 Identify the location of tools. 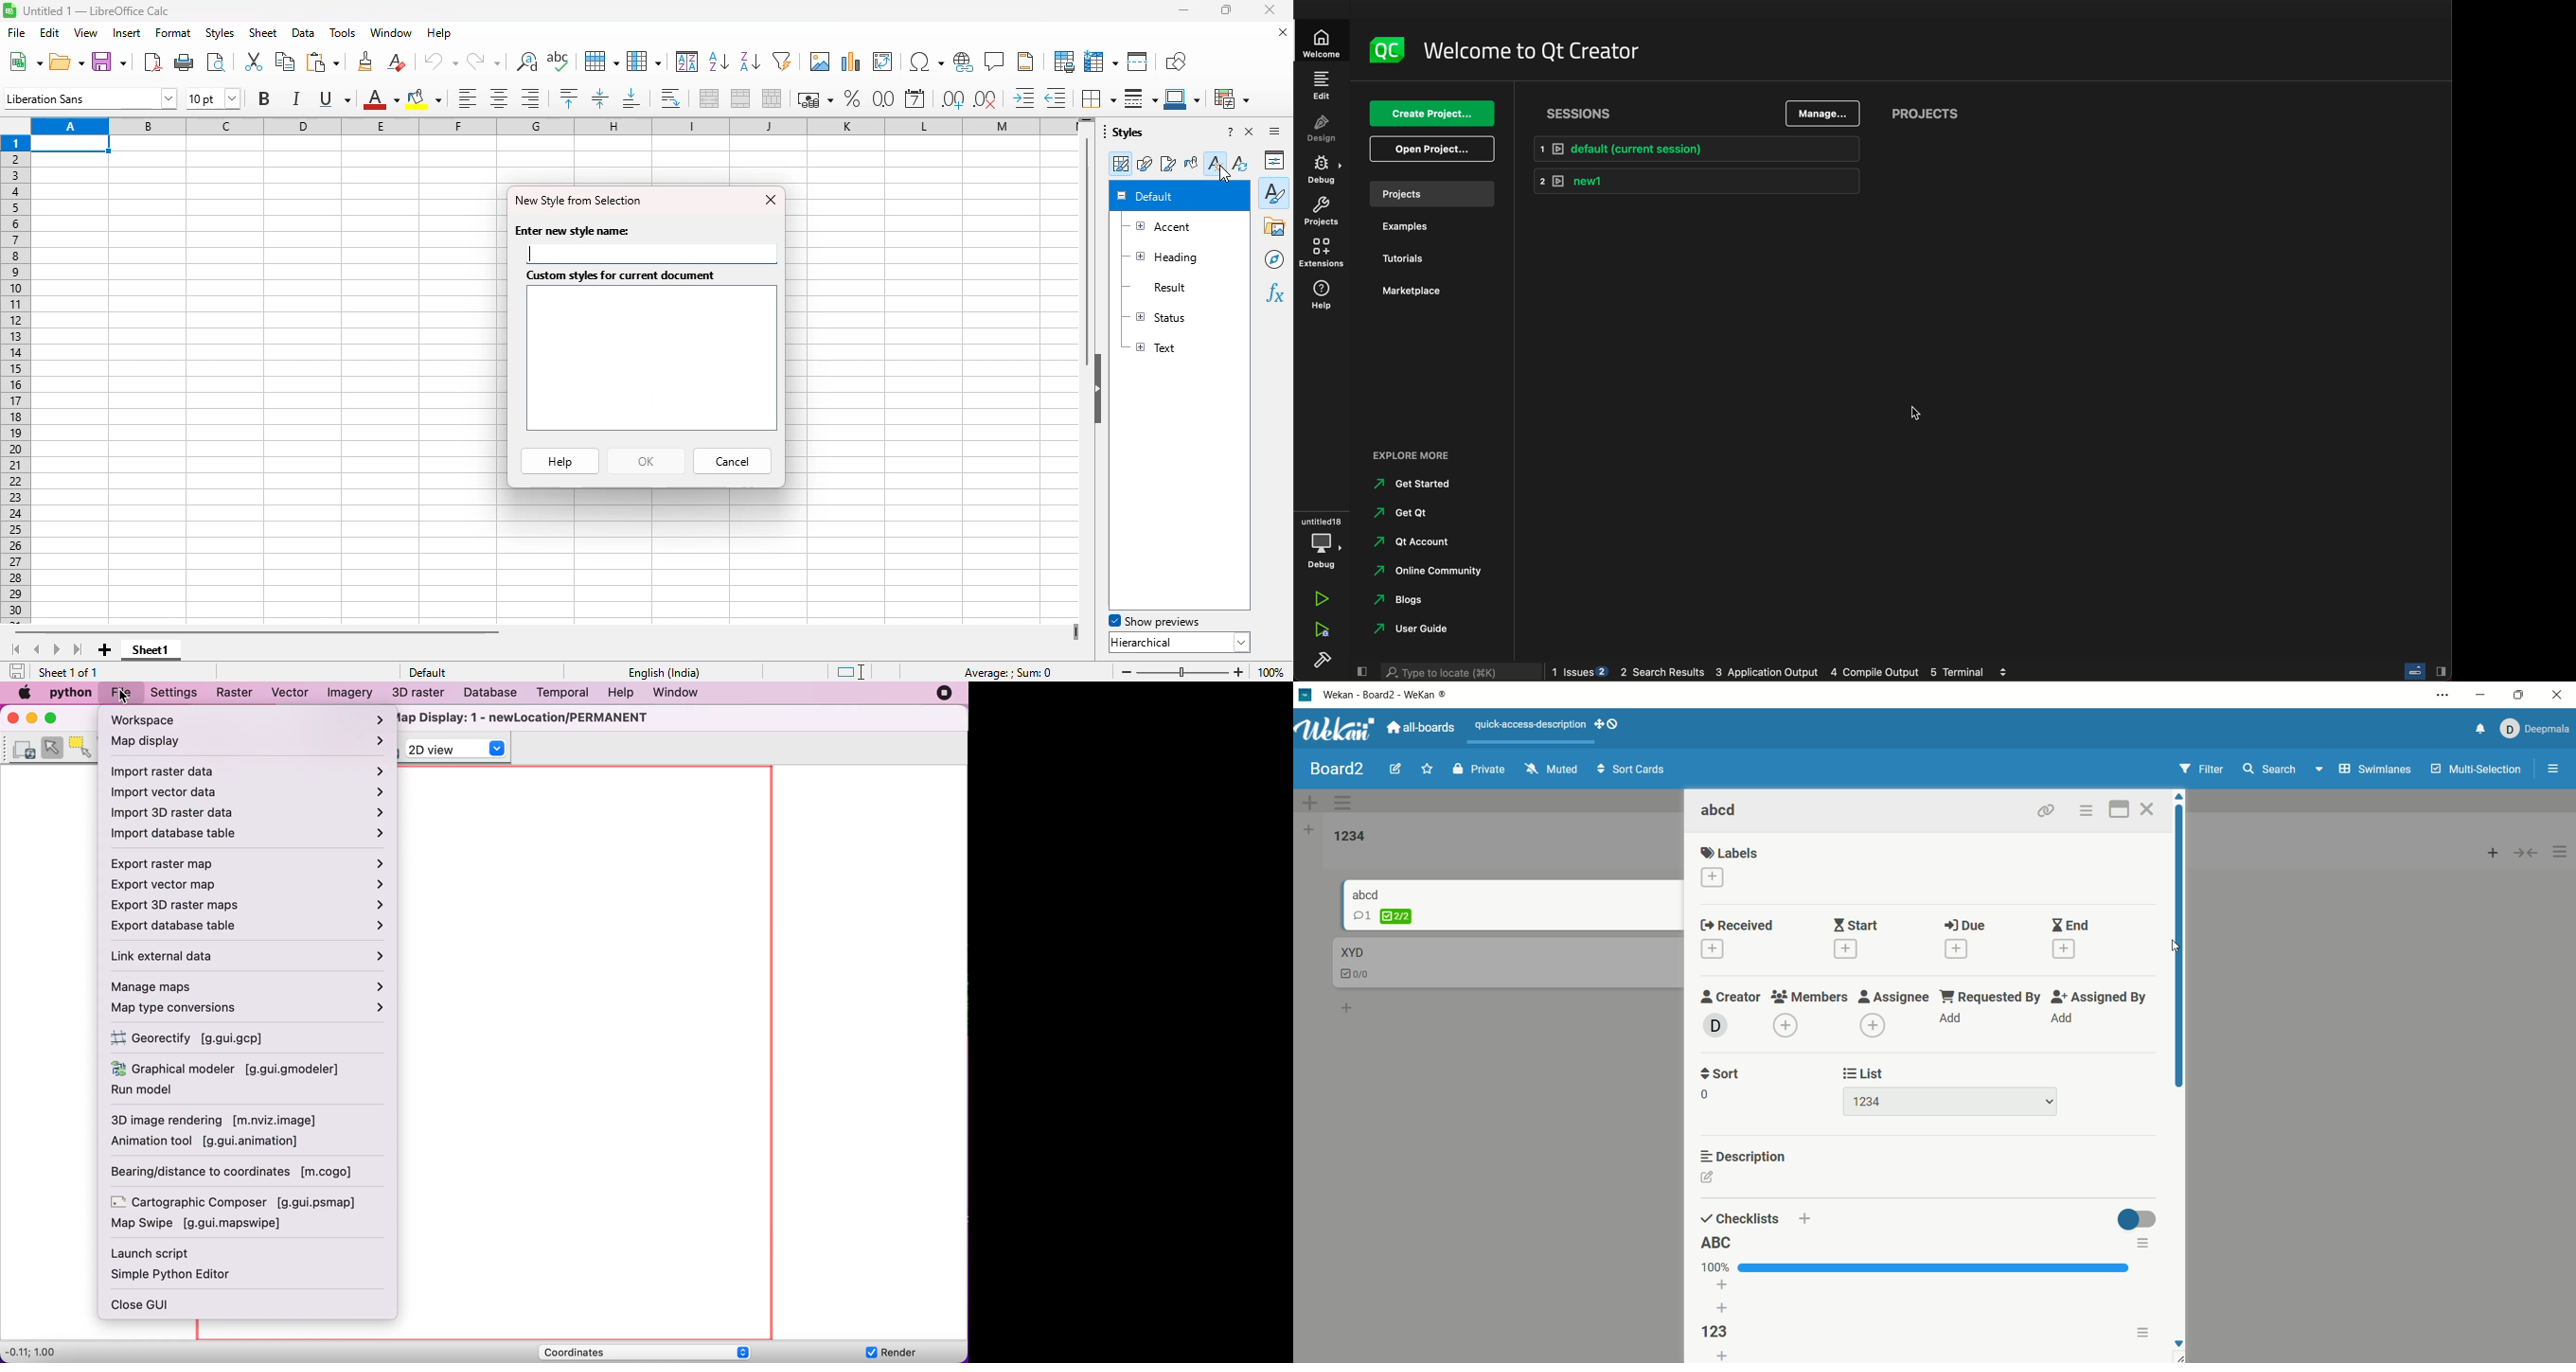
(343, 33).